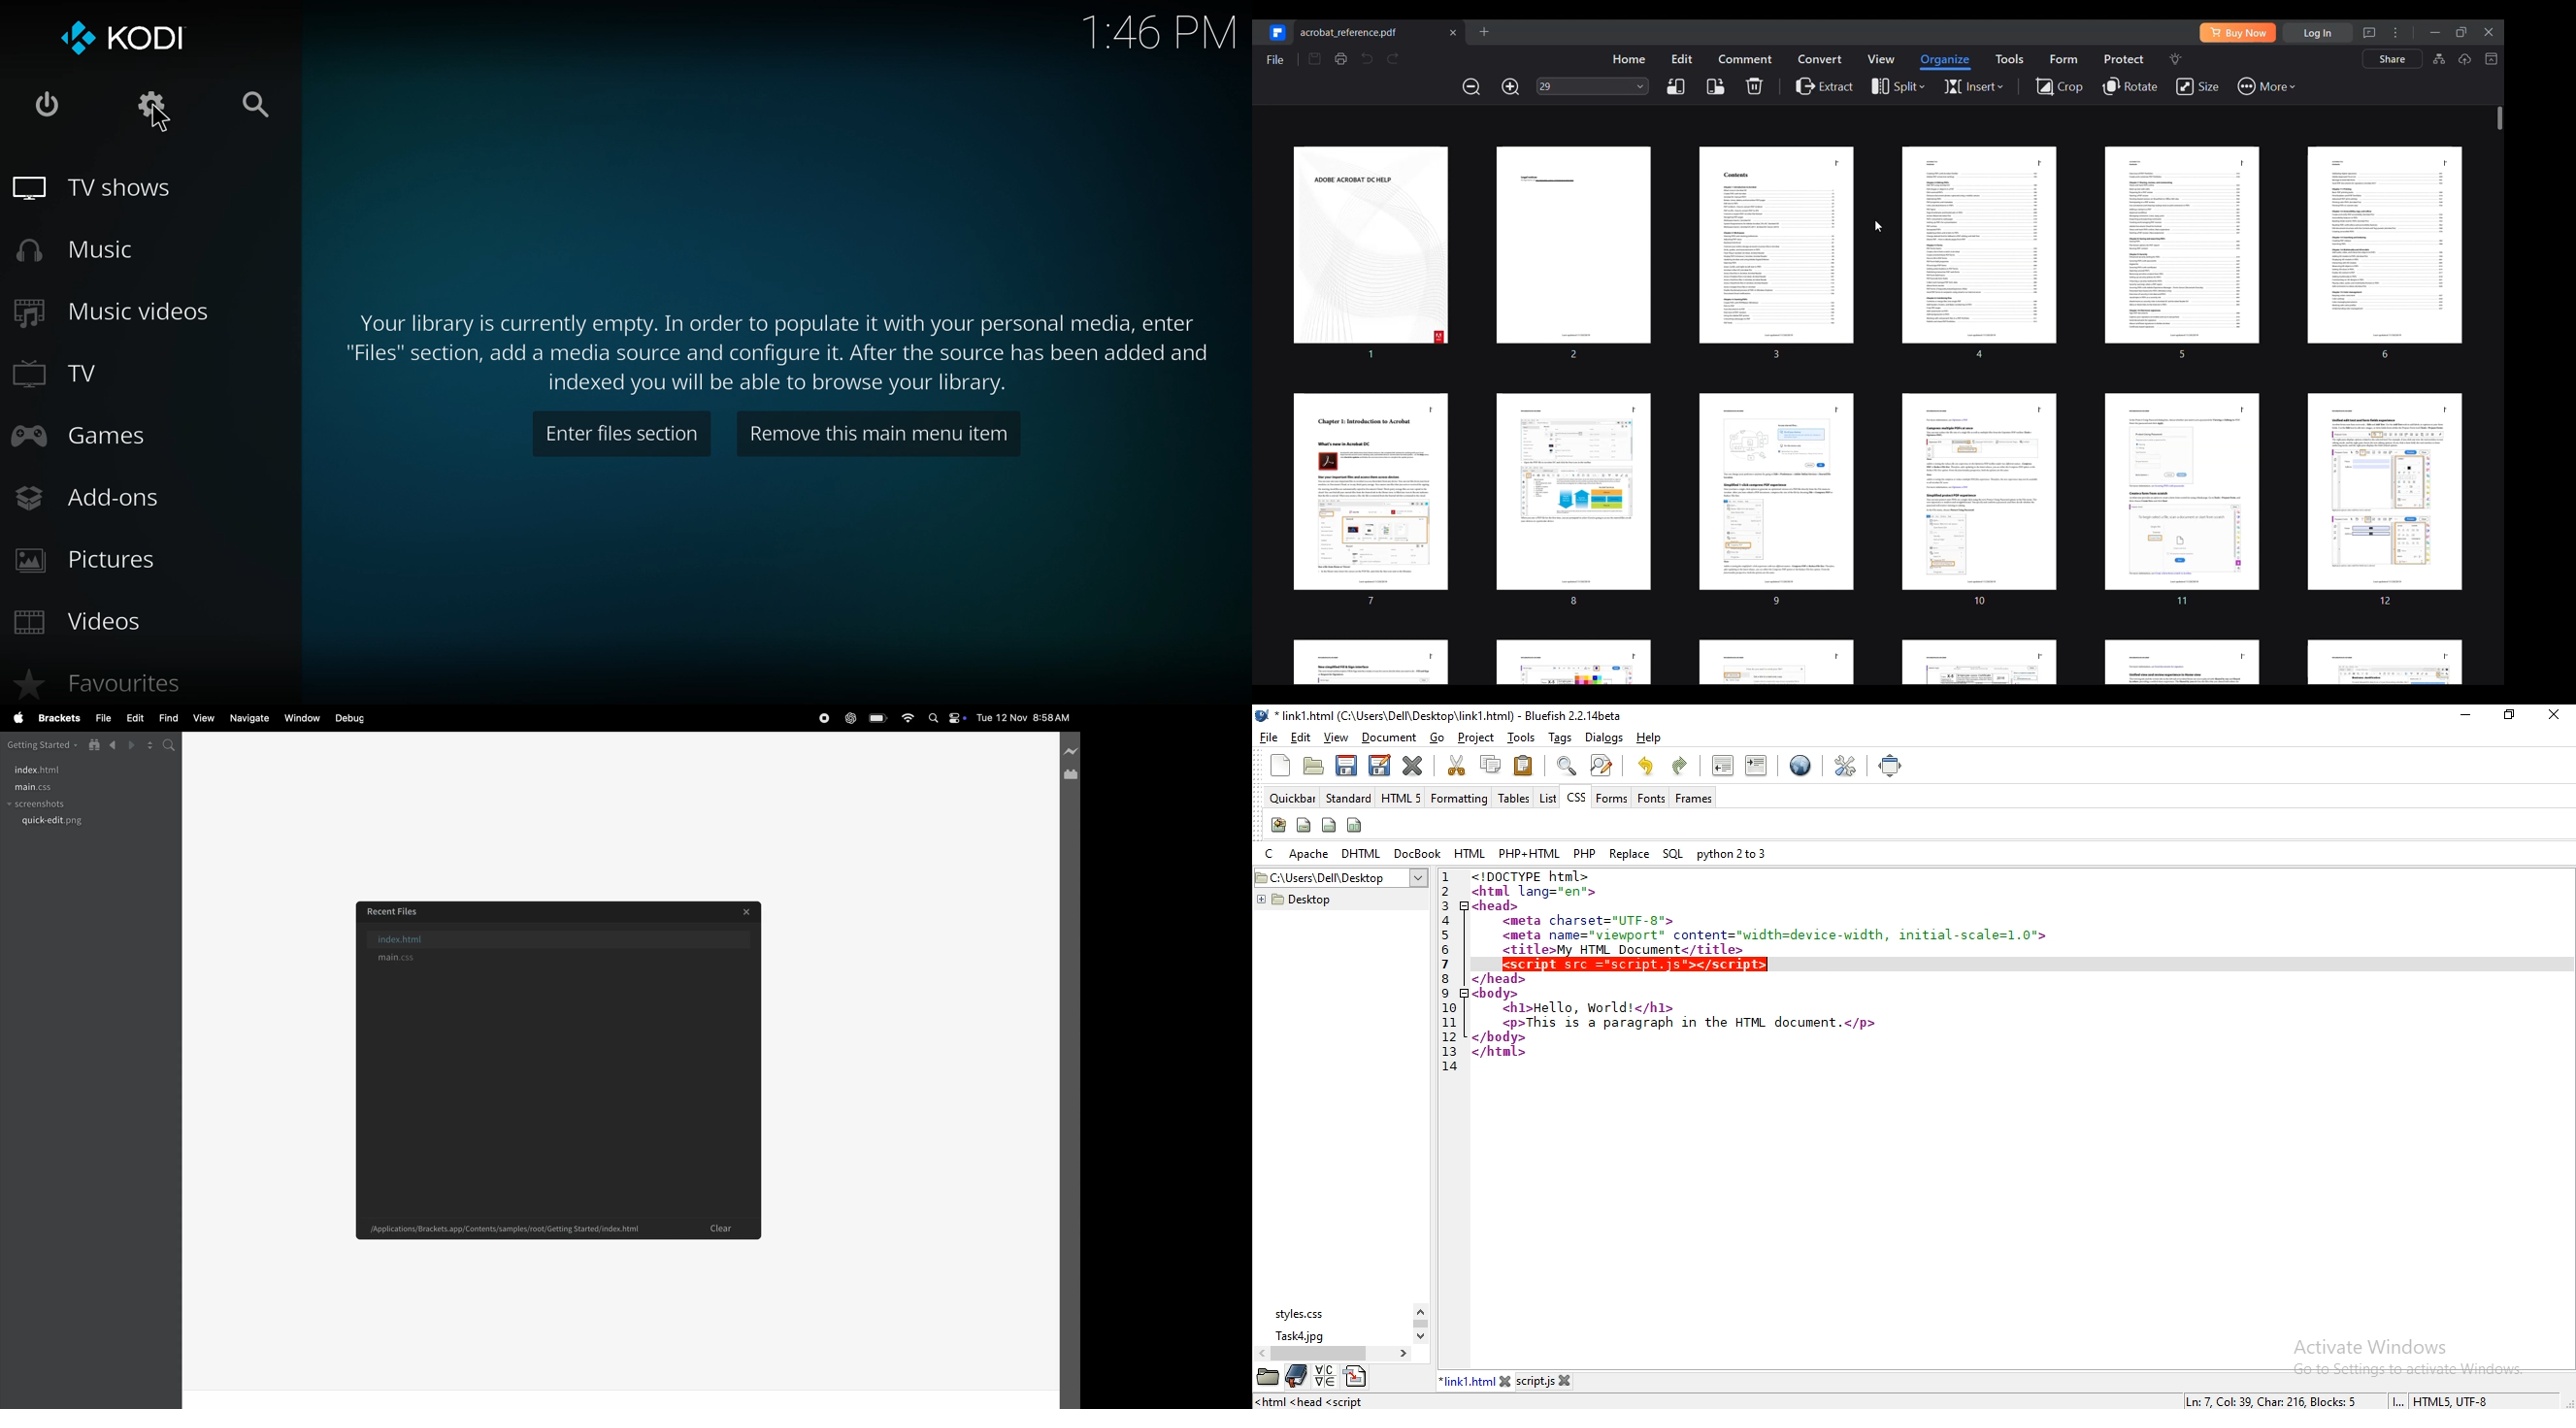 This screenshot has width=2576, height=1428. Describe the element at coordinates (113, 745) in the screenshot. I see `backward` at that location.